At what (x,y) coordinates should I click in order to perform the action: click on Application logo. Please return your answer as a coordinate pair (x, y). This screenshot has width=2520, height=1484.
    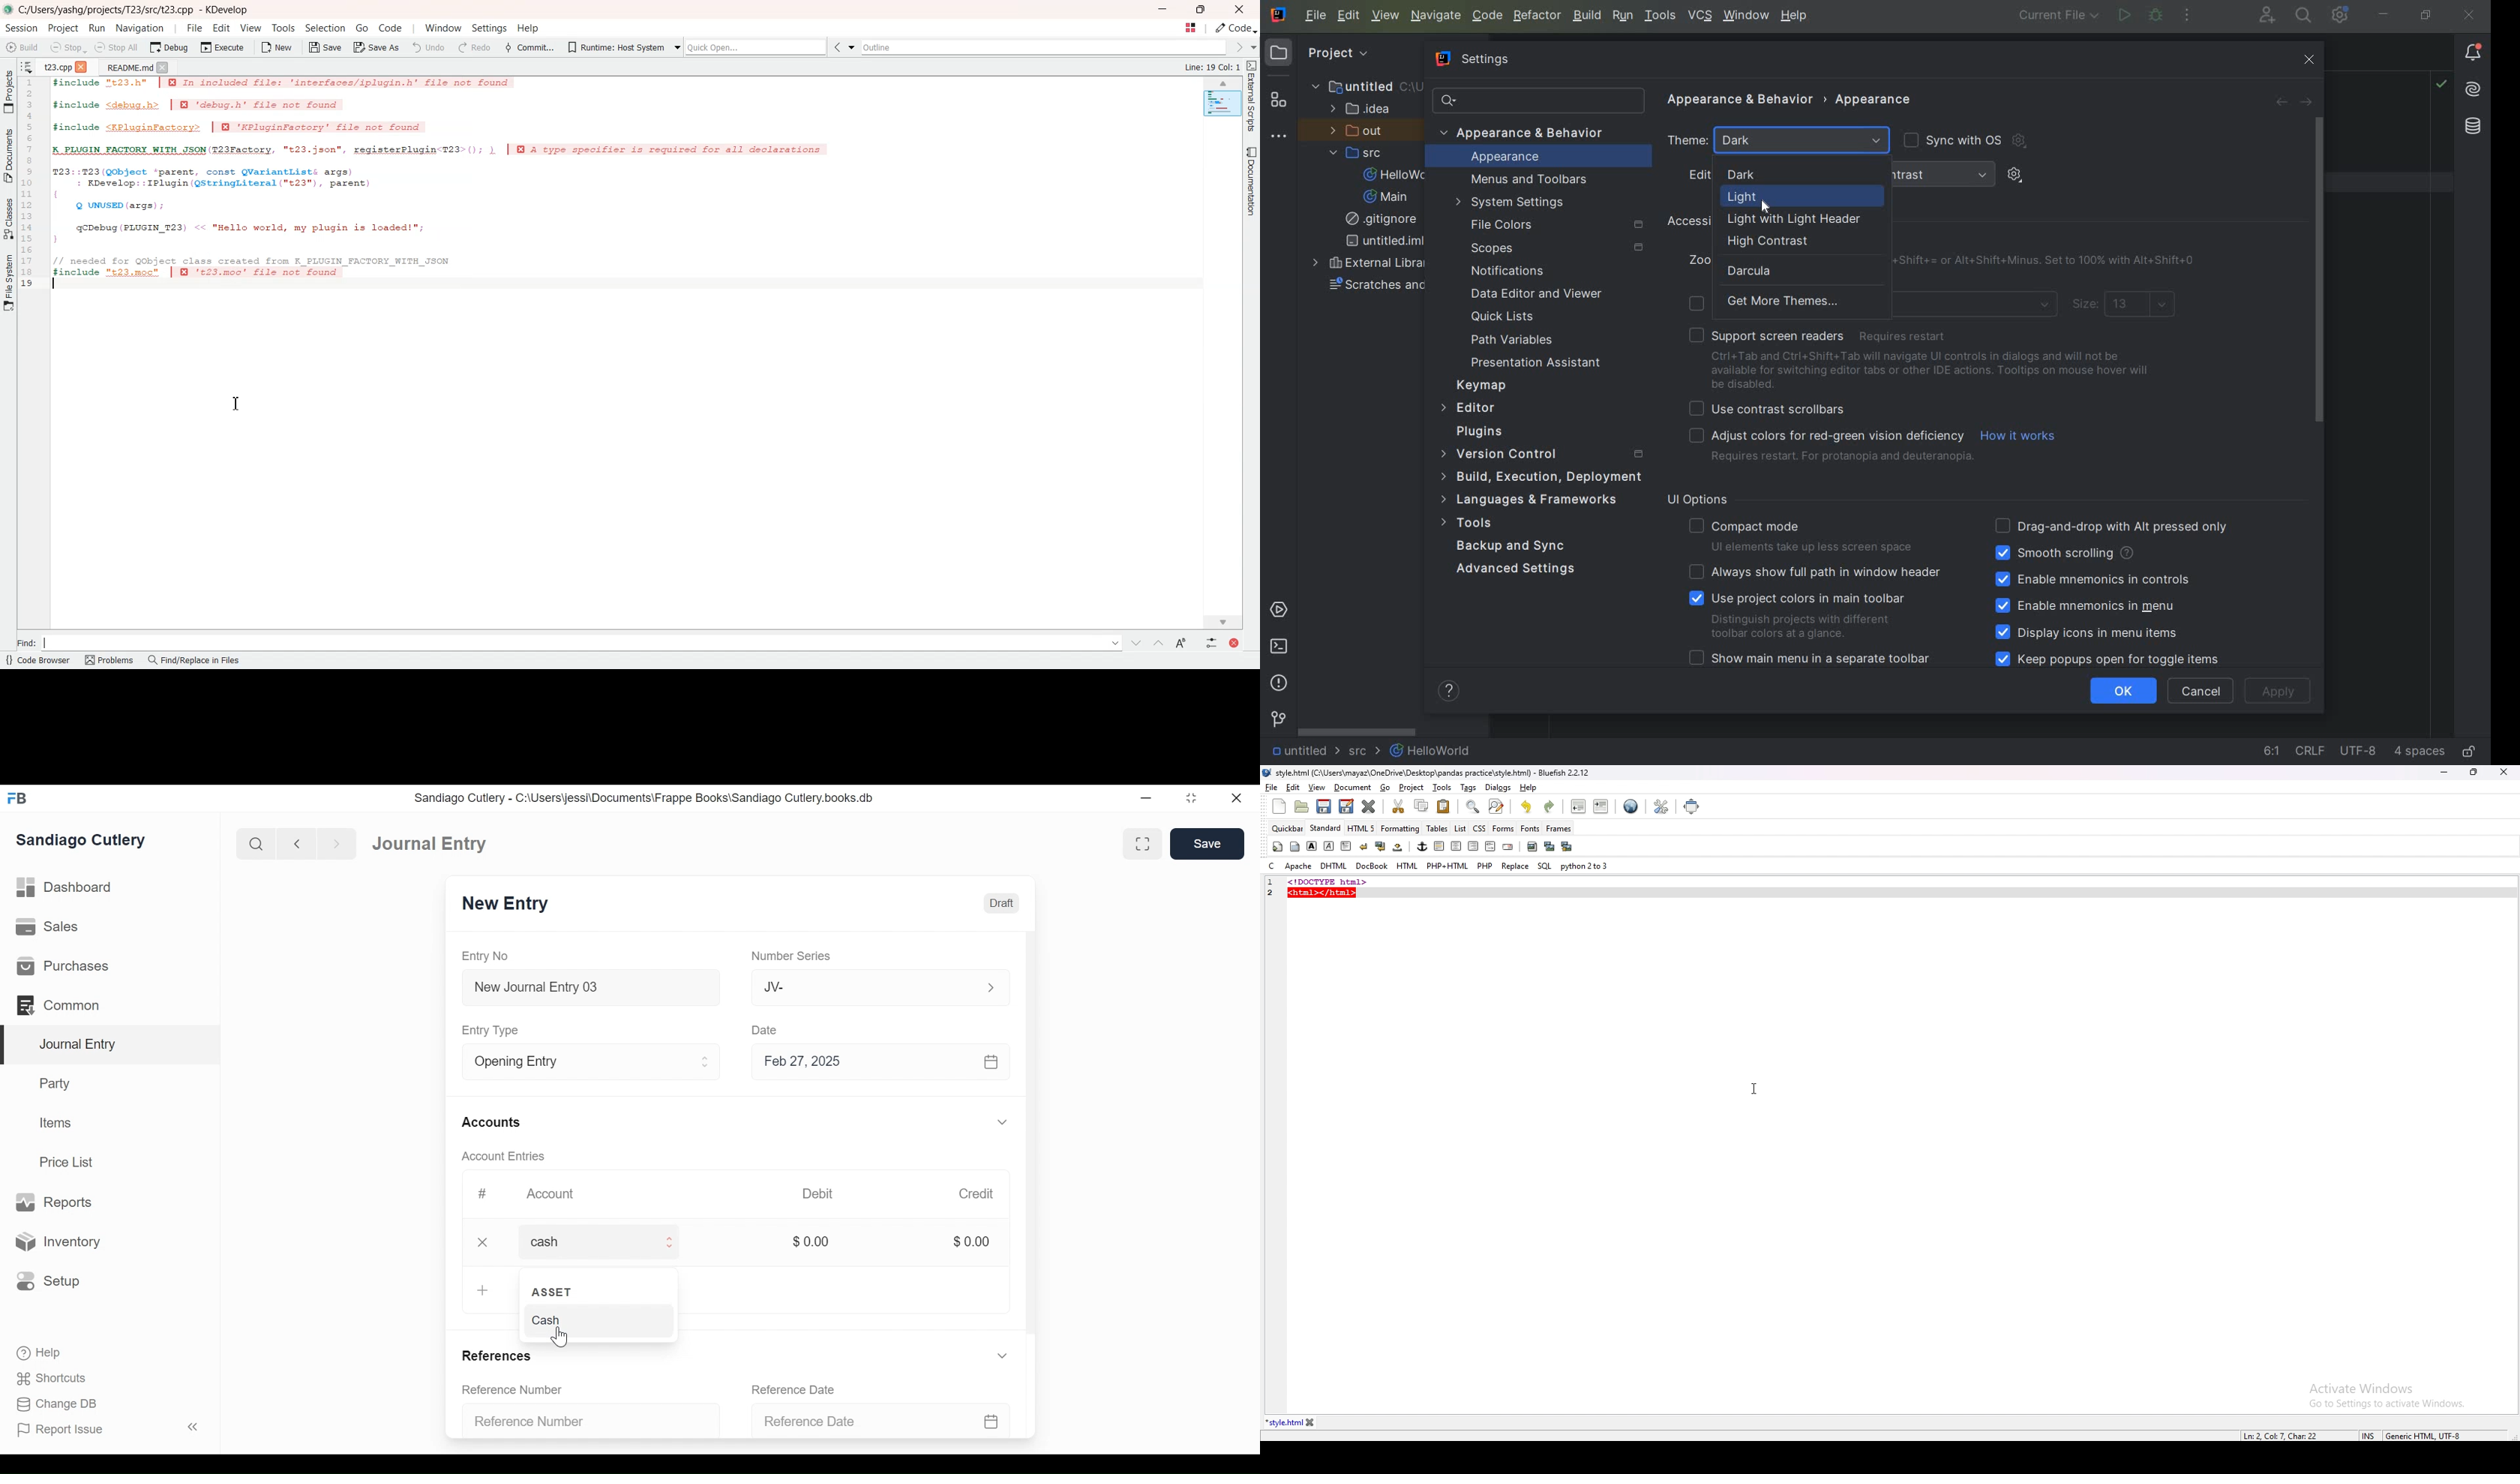
    Looking at the image, I should click on (1281, 16).